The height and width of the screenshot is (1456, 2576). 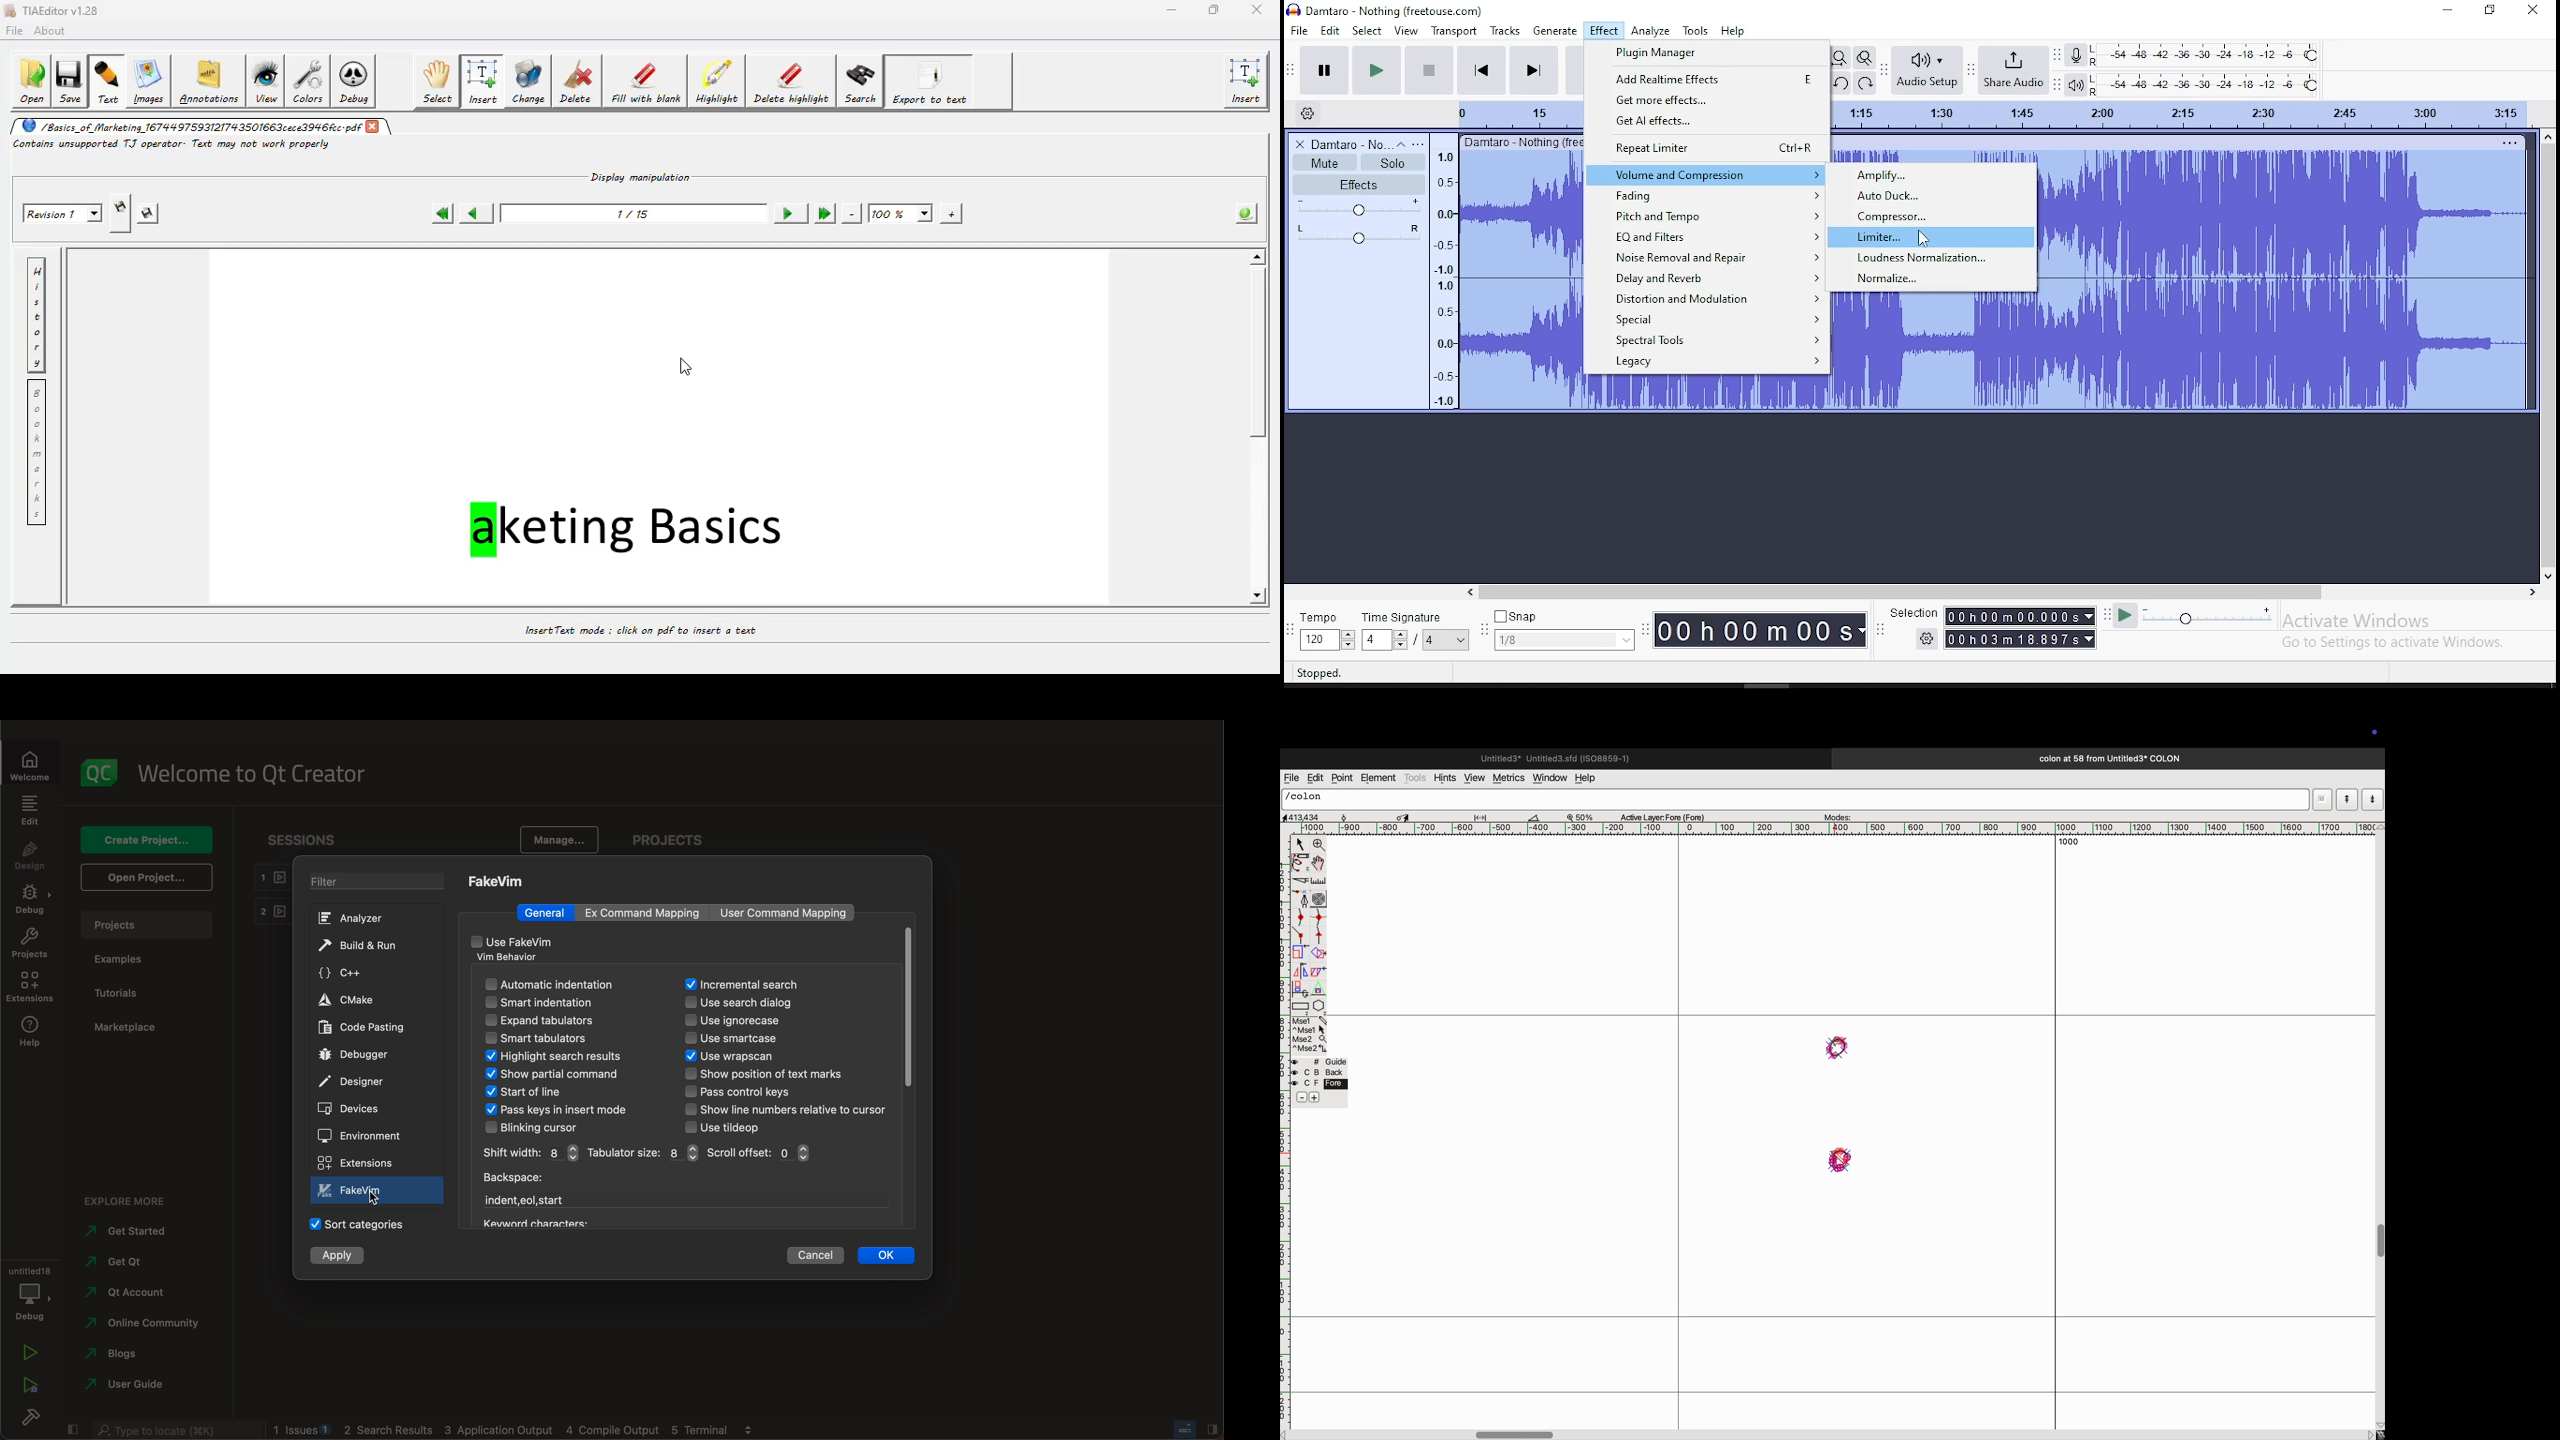 I want to click on undo, so click(x=1838, y=83).